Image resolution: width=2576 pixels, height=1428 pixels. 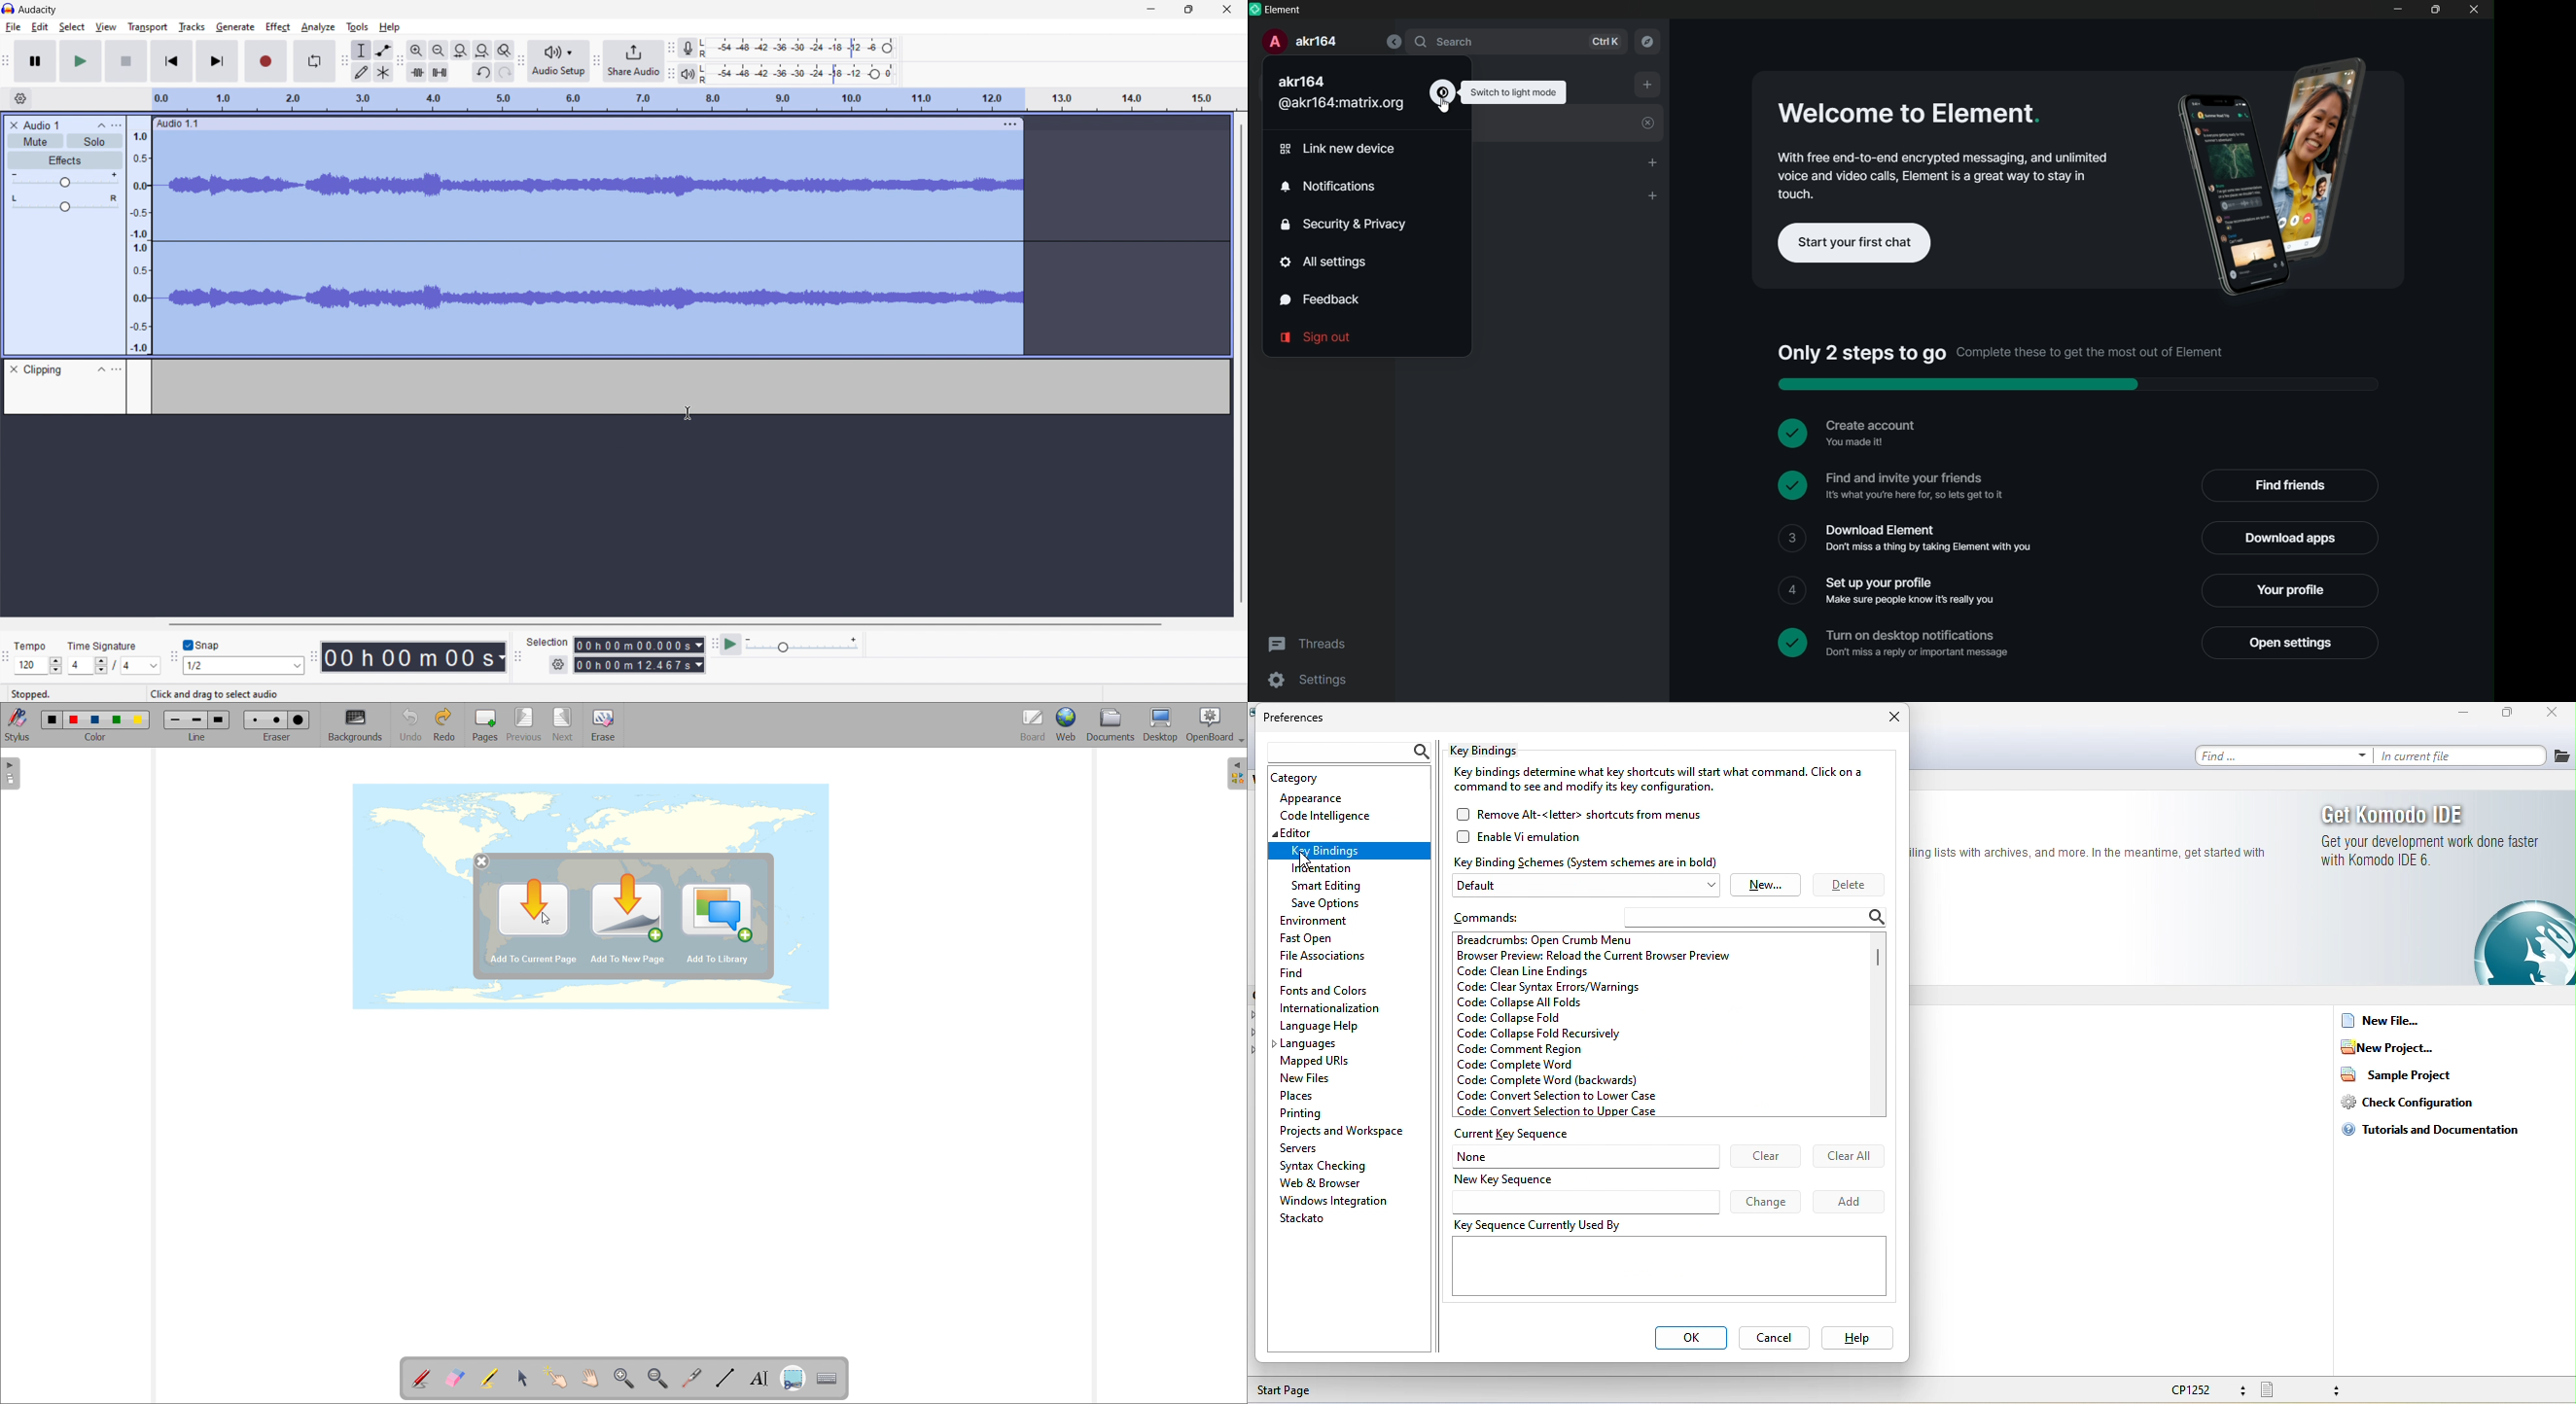 I want to click on notifications, so click(x=1328, y=187).